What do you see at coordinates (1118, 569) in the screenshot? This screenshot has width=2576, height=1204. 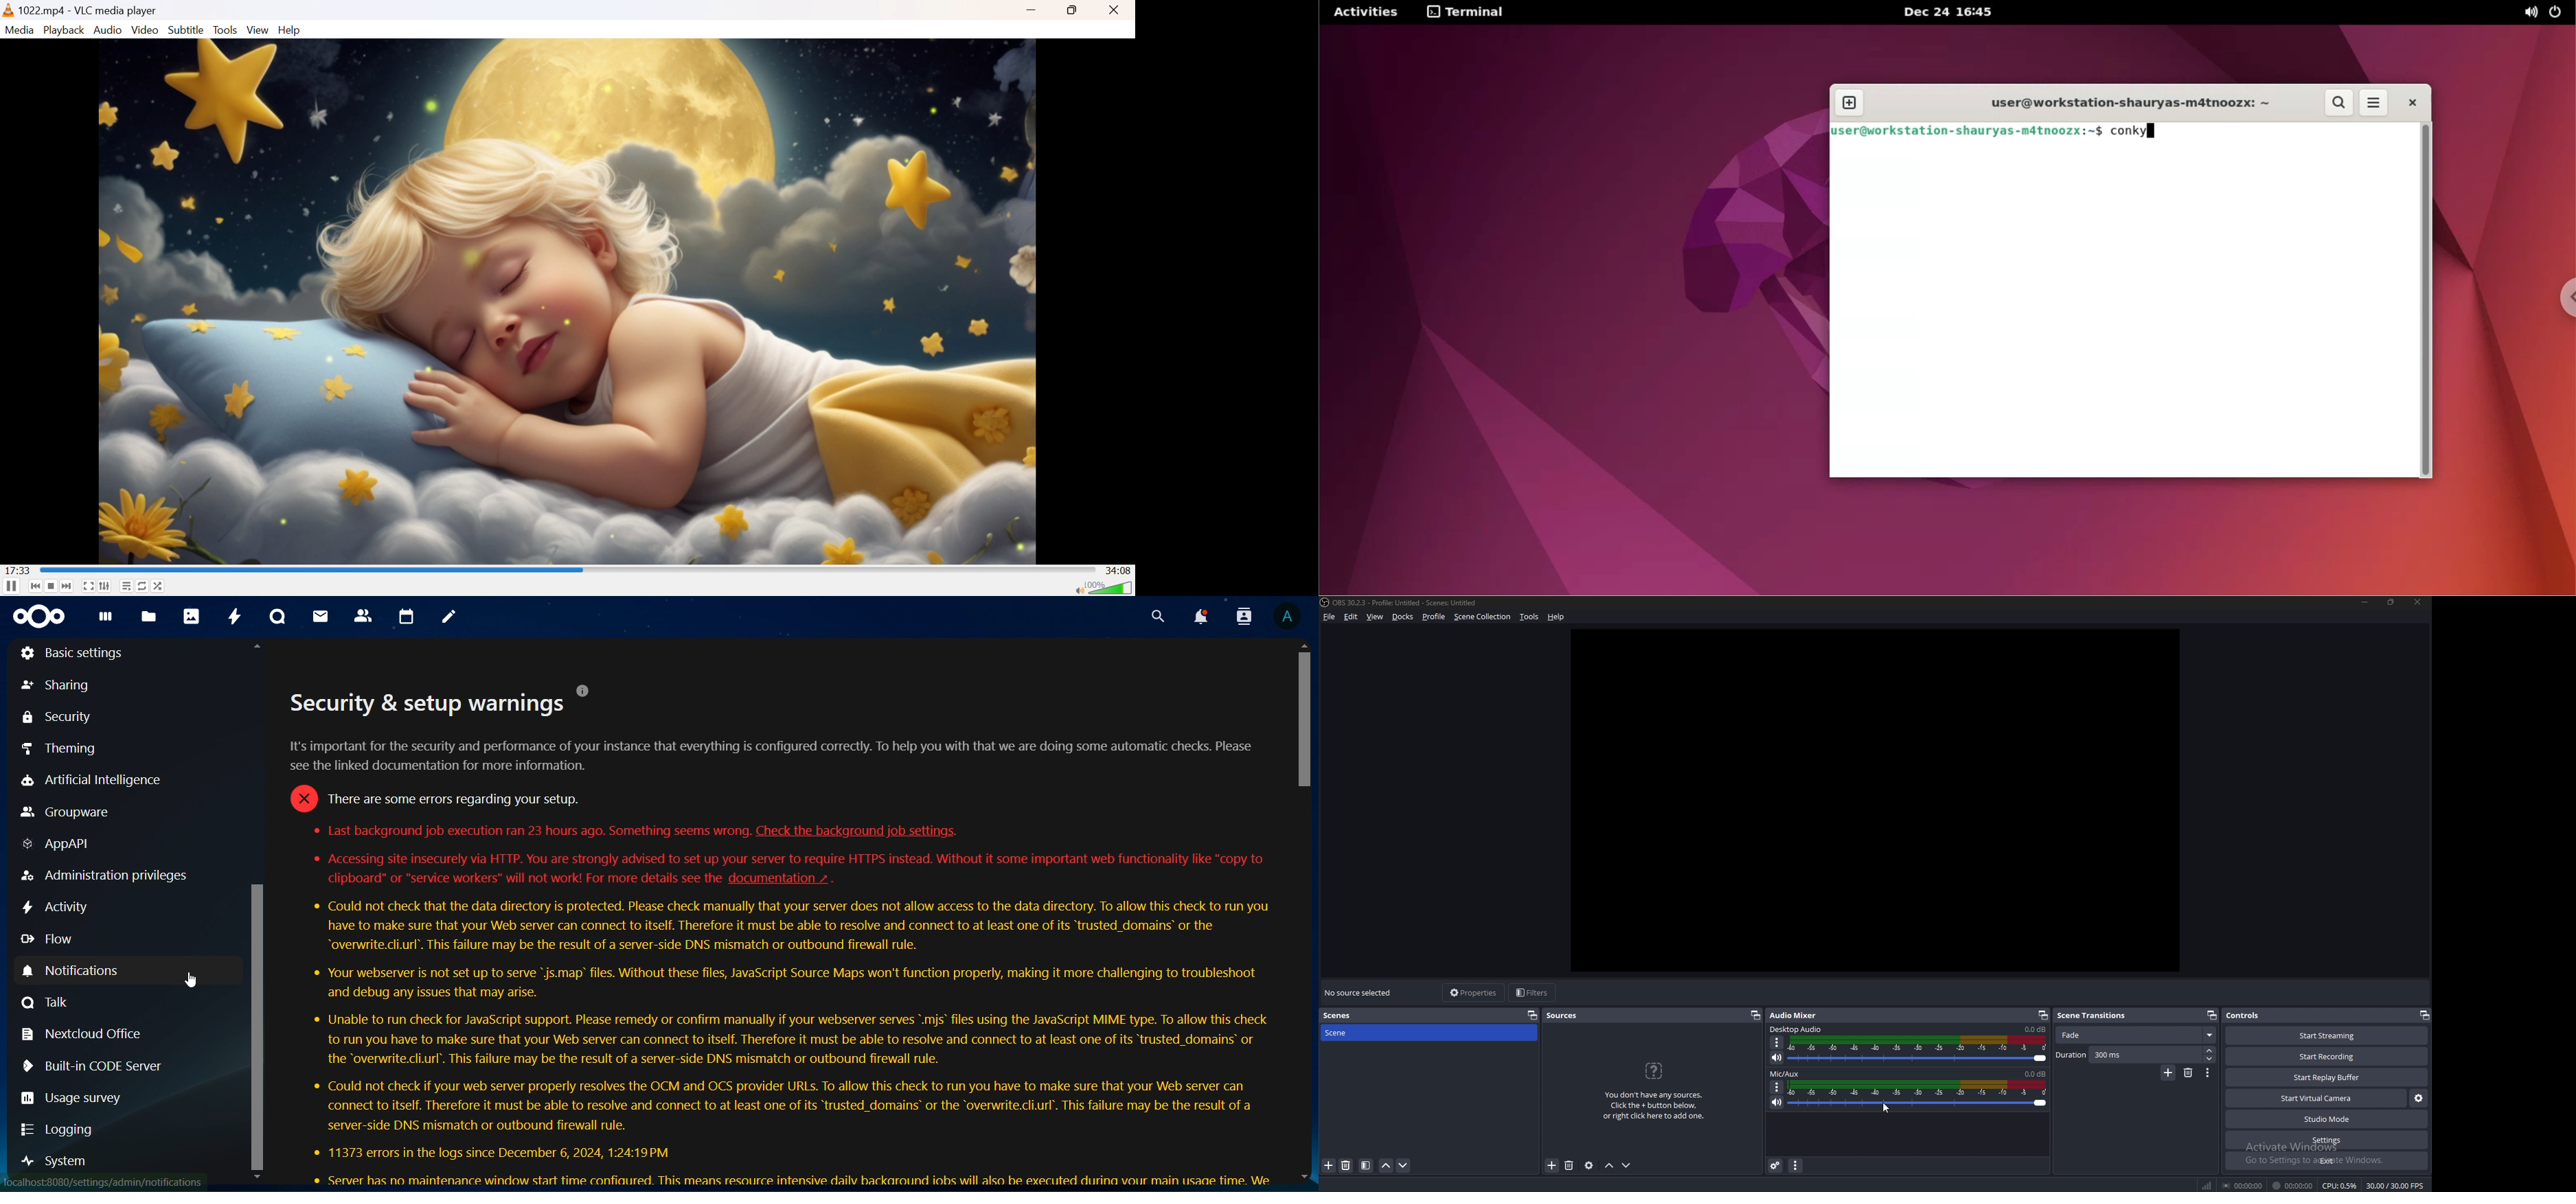 I see `34:08` at bounding box center [1118, 569].